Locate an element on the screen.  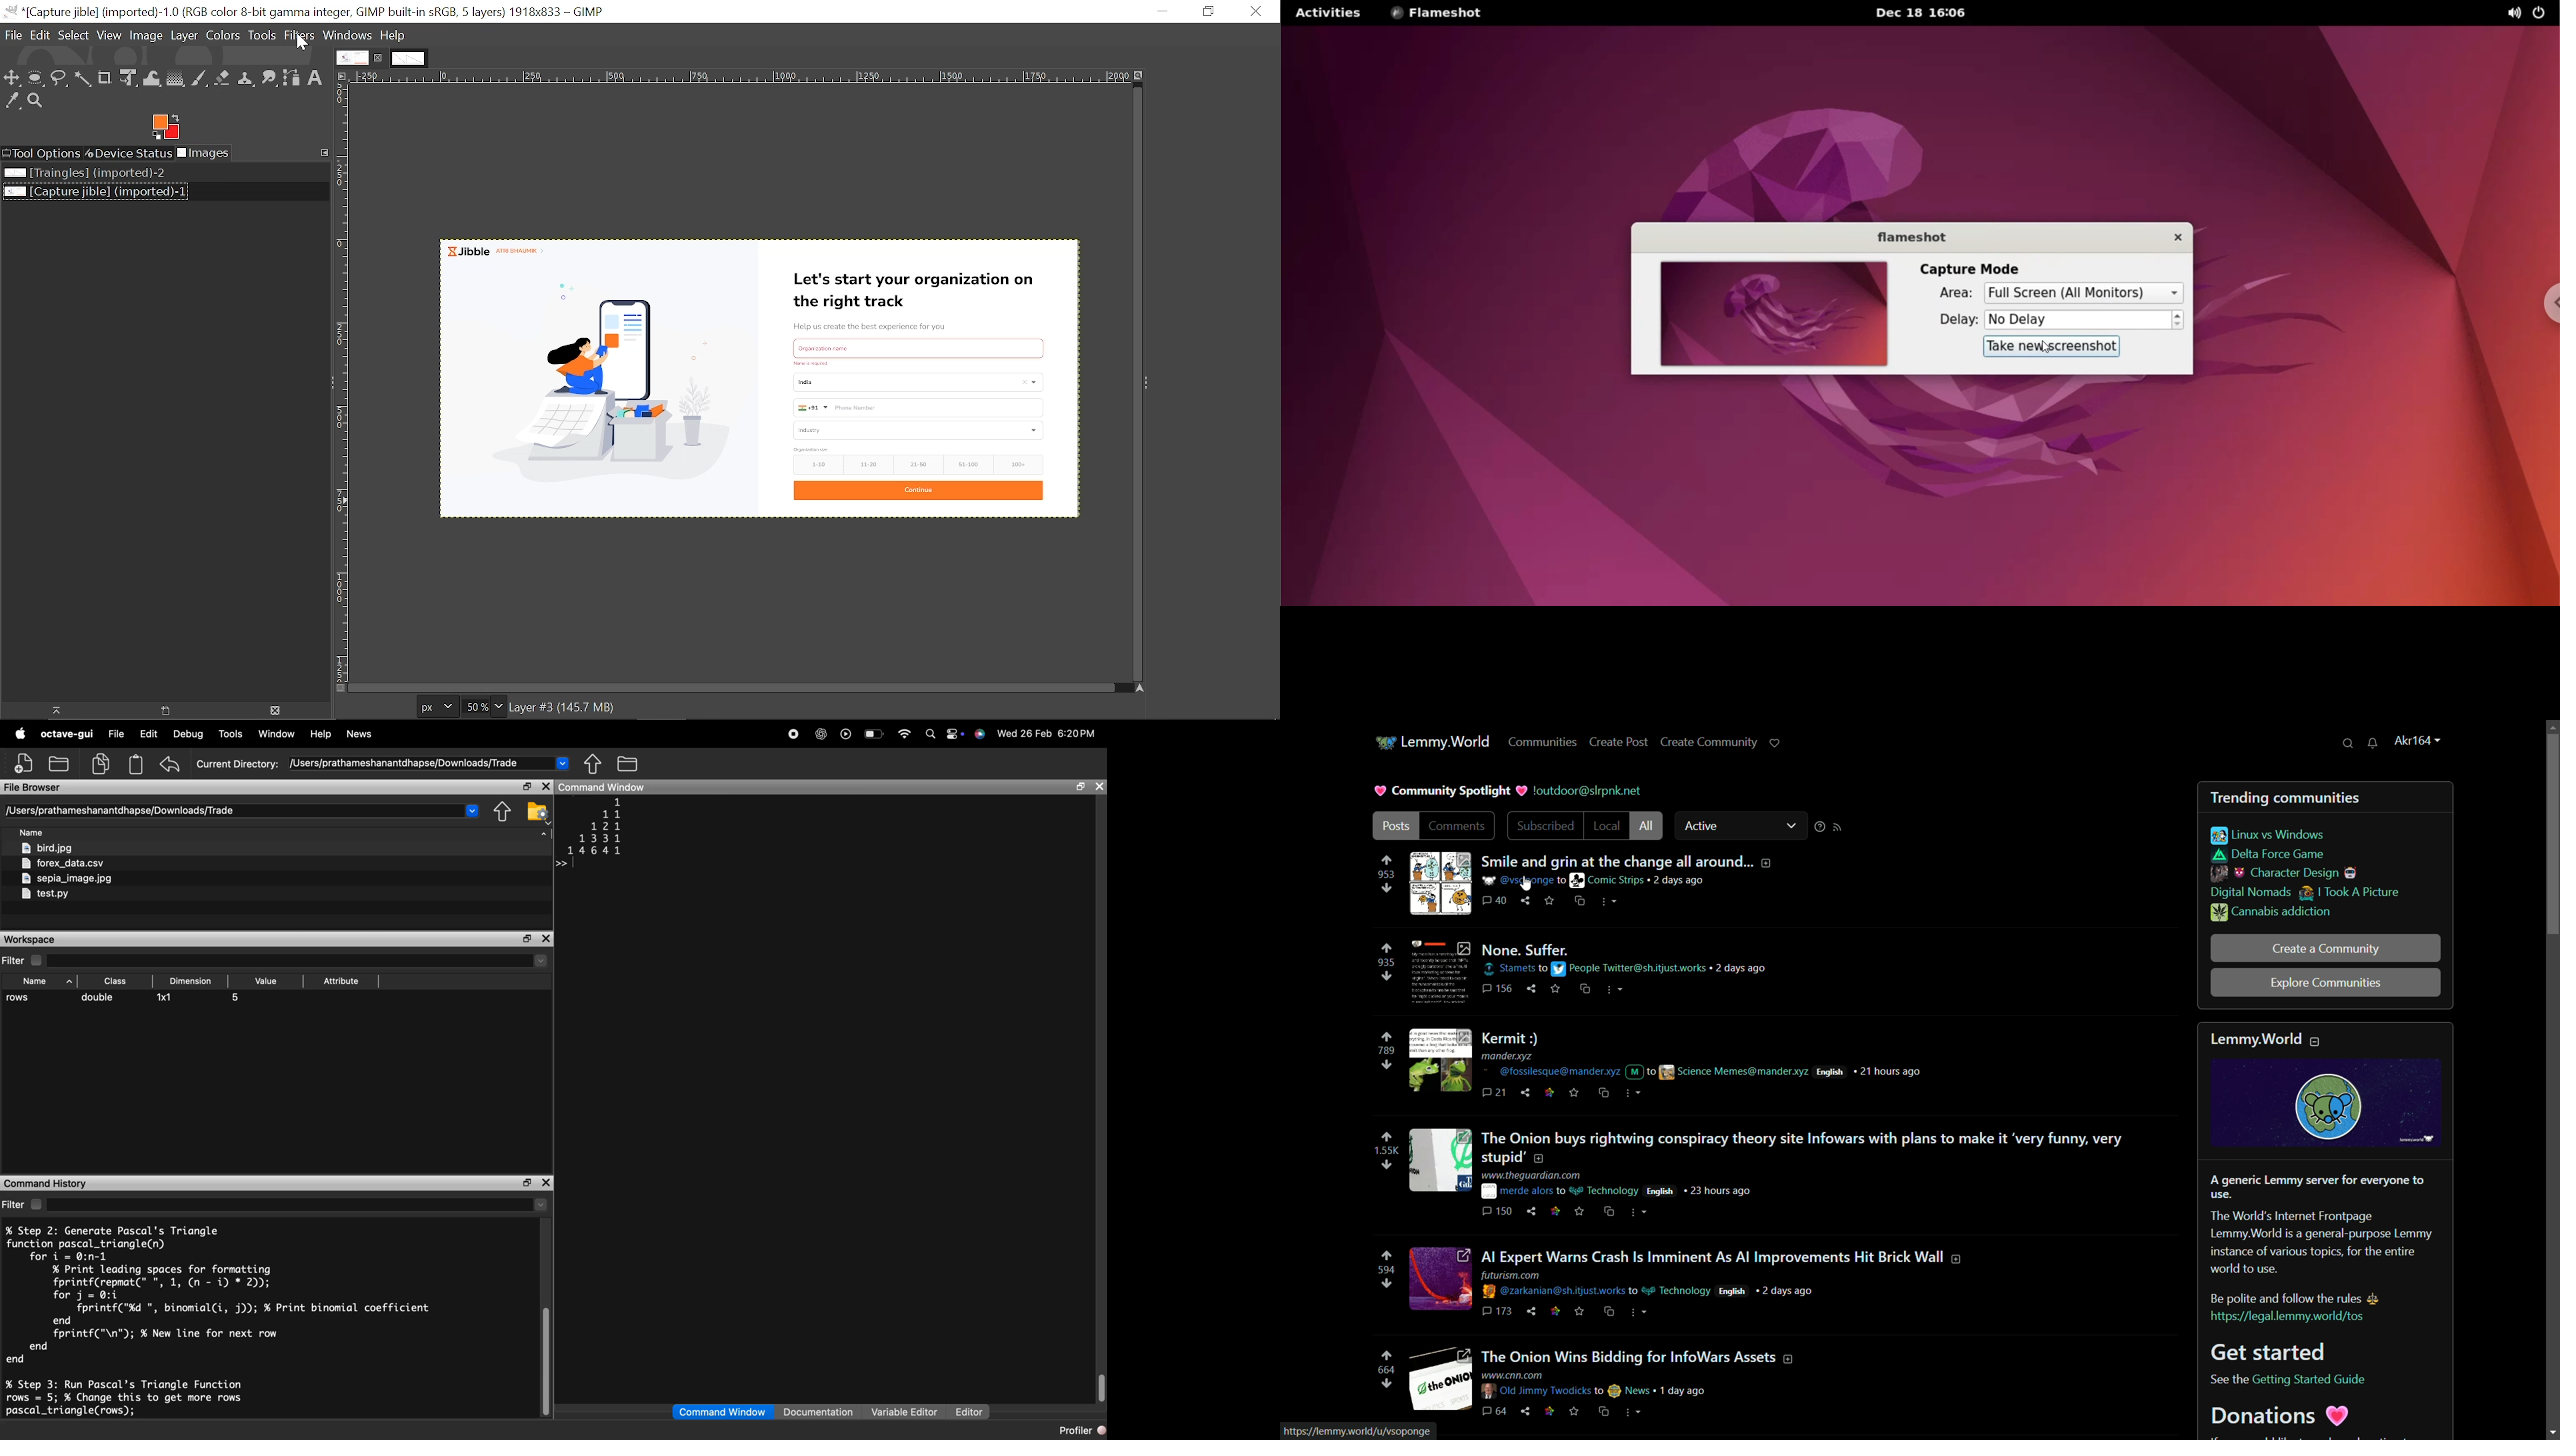
Create a new display for this image is located at coordinates (169, 711).